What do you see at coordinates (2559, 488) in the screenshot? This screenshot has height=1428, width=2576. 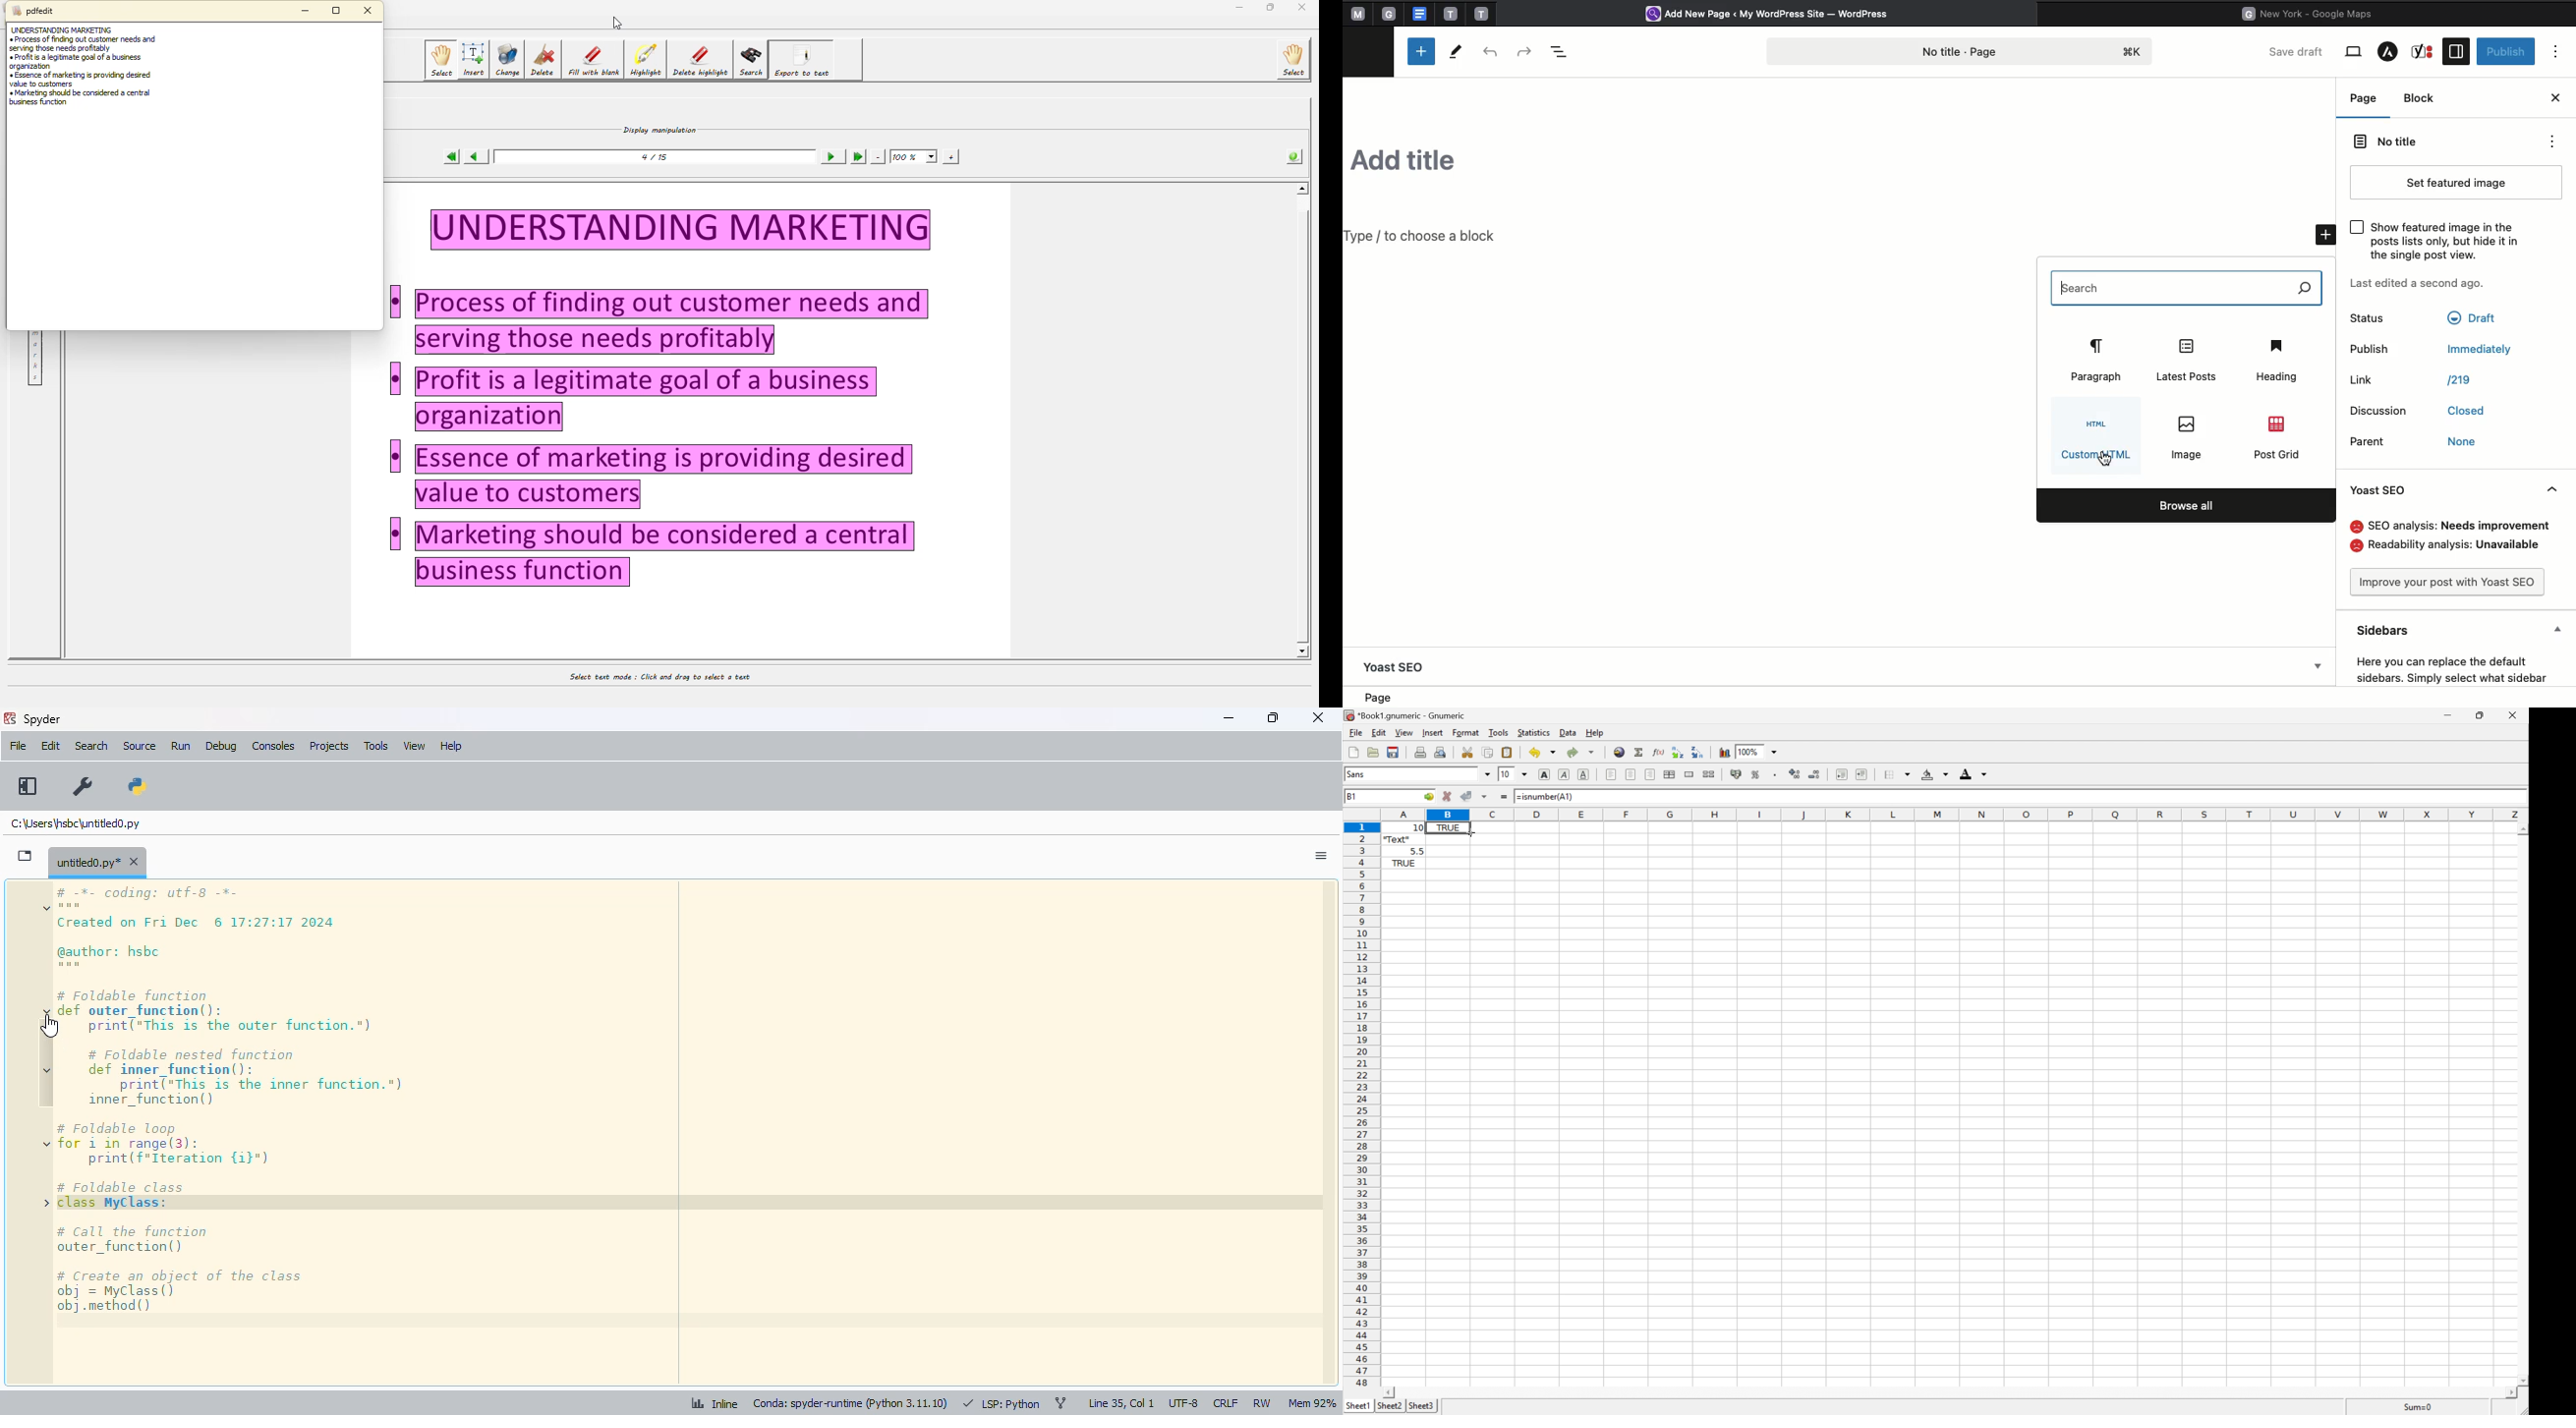 I see `hide` at bounding box center [2559, 488].